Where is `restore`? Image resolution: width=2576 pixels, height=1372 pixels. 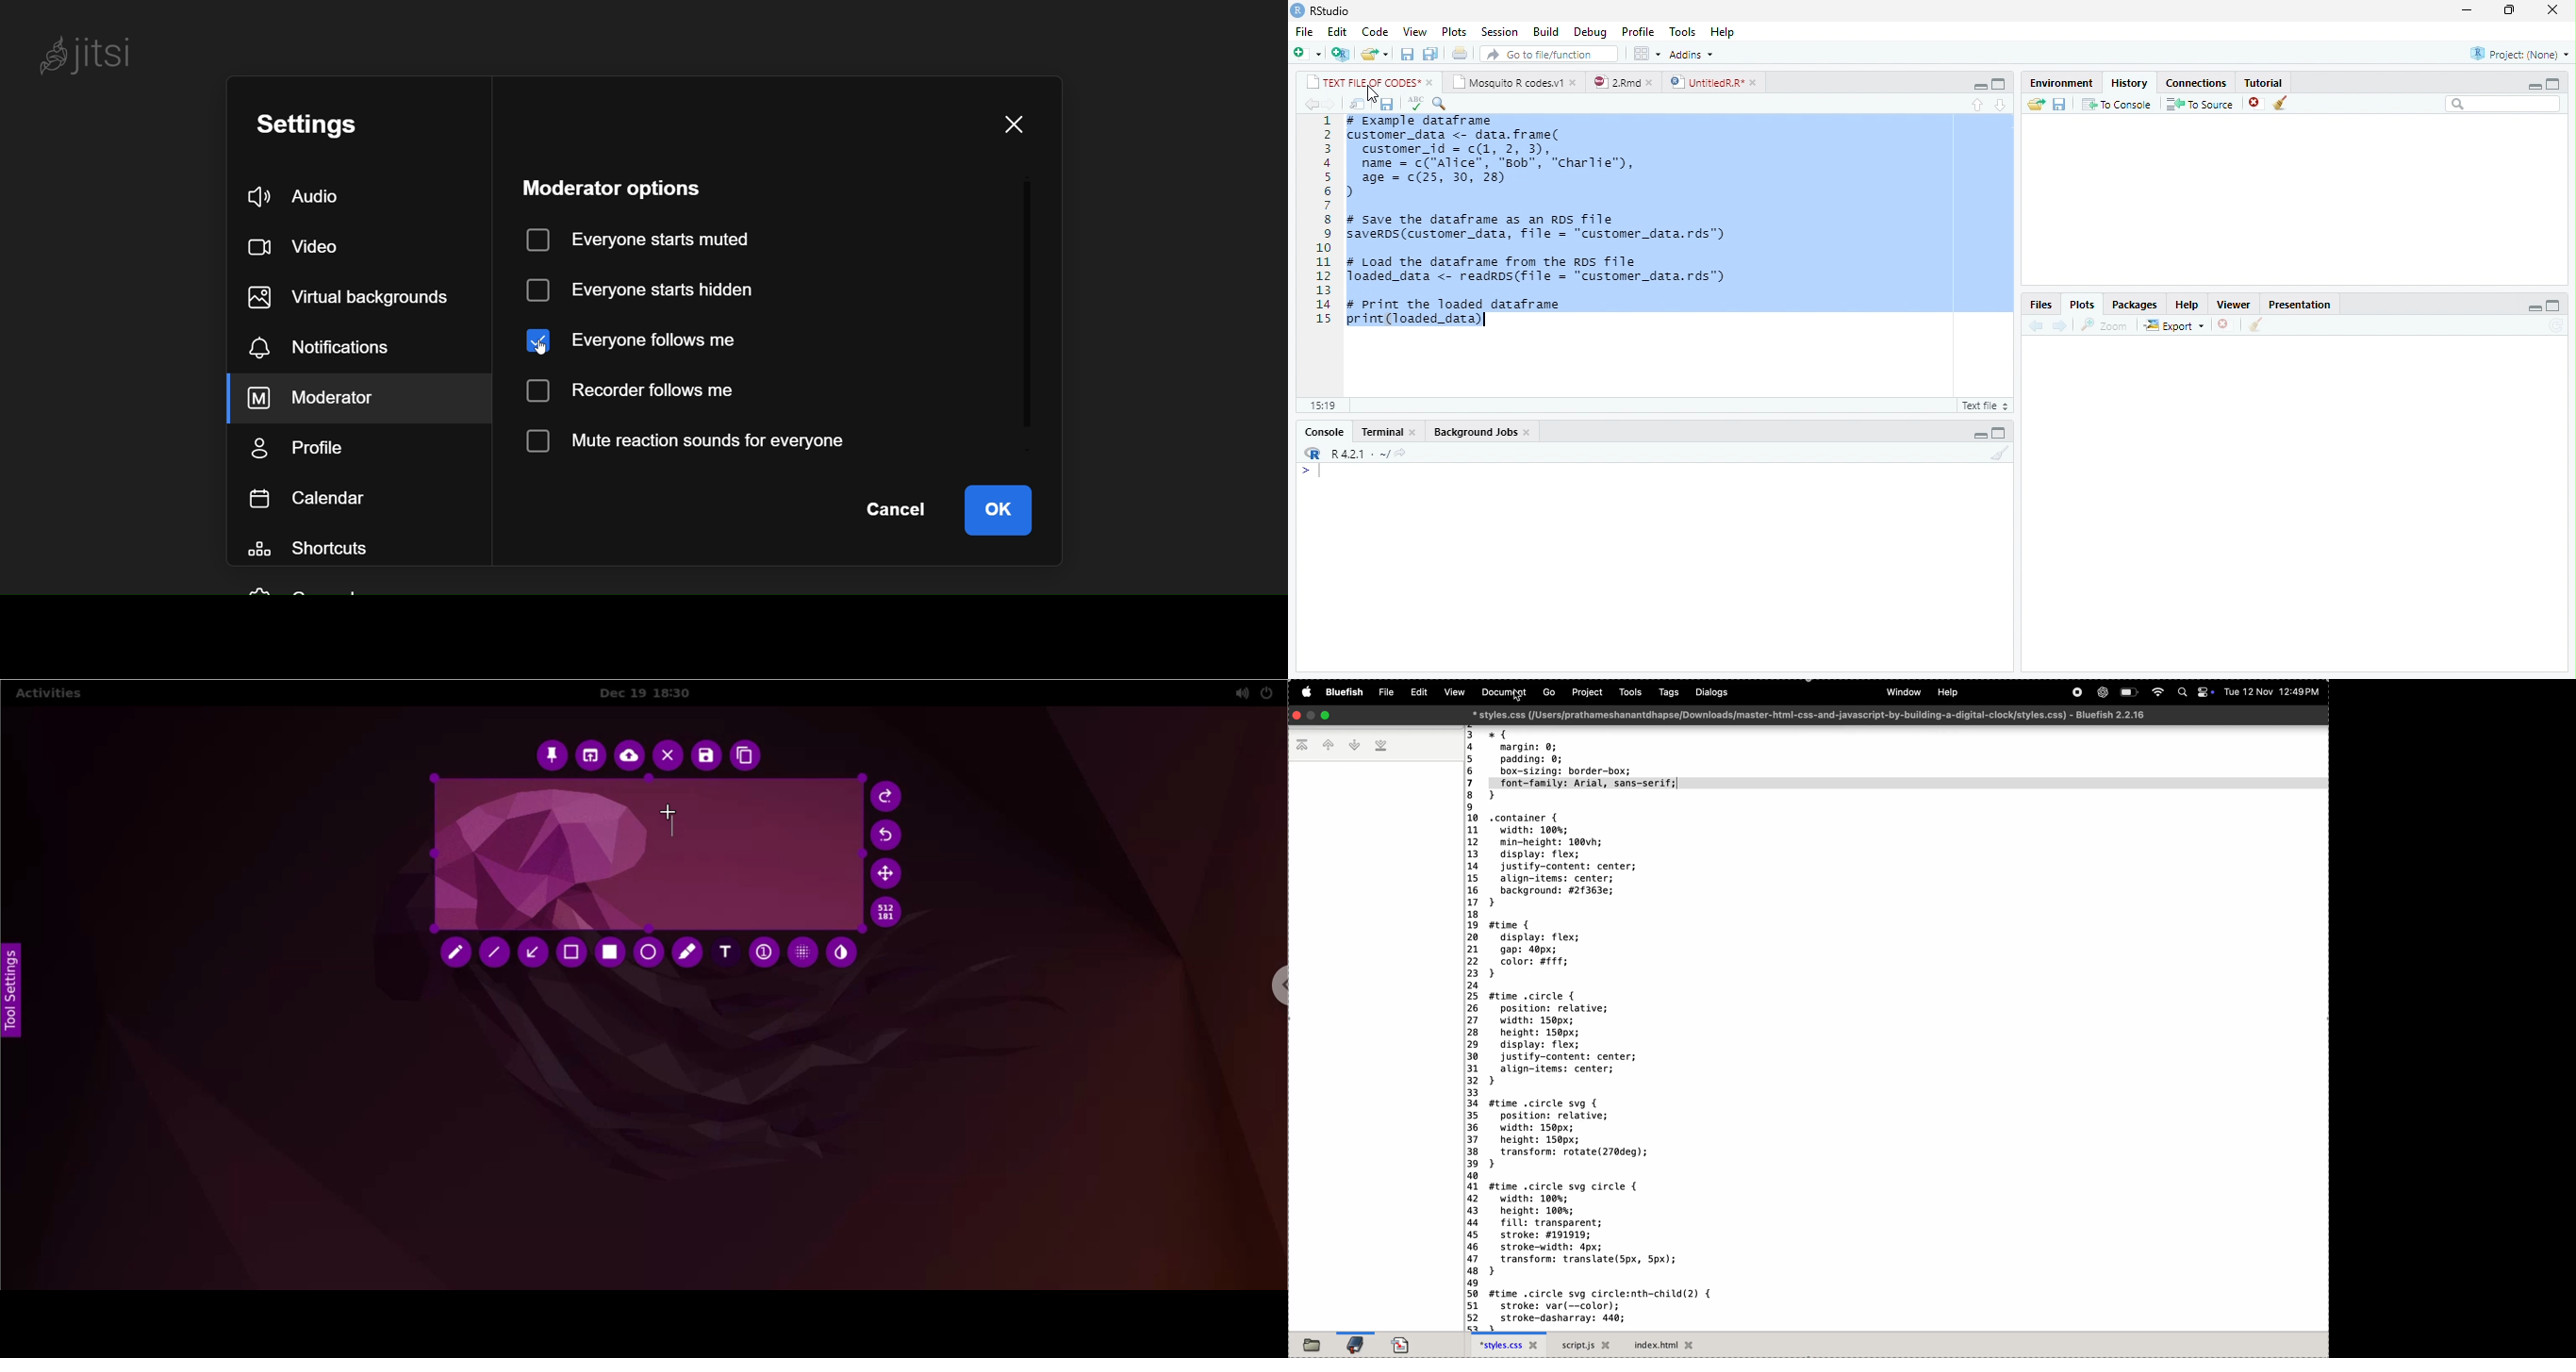 restore is located at coordinates (2509, 10).